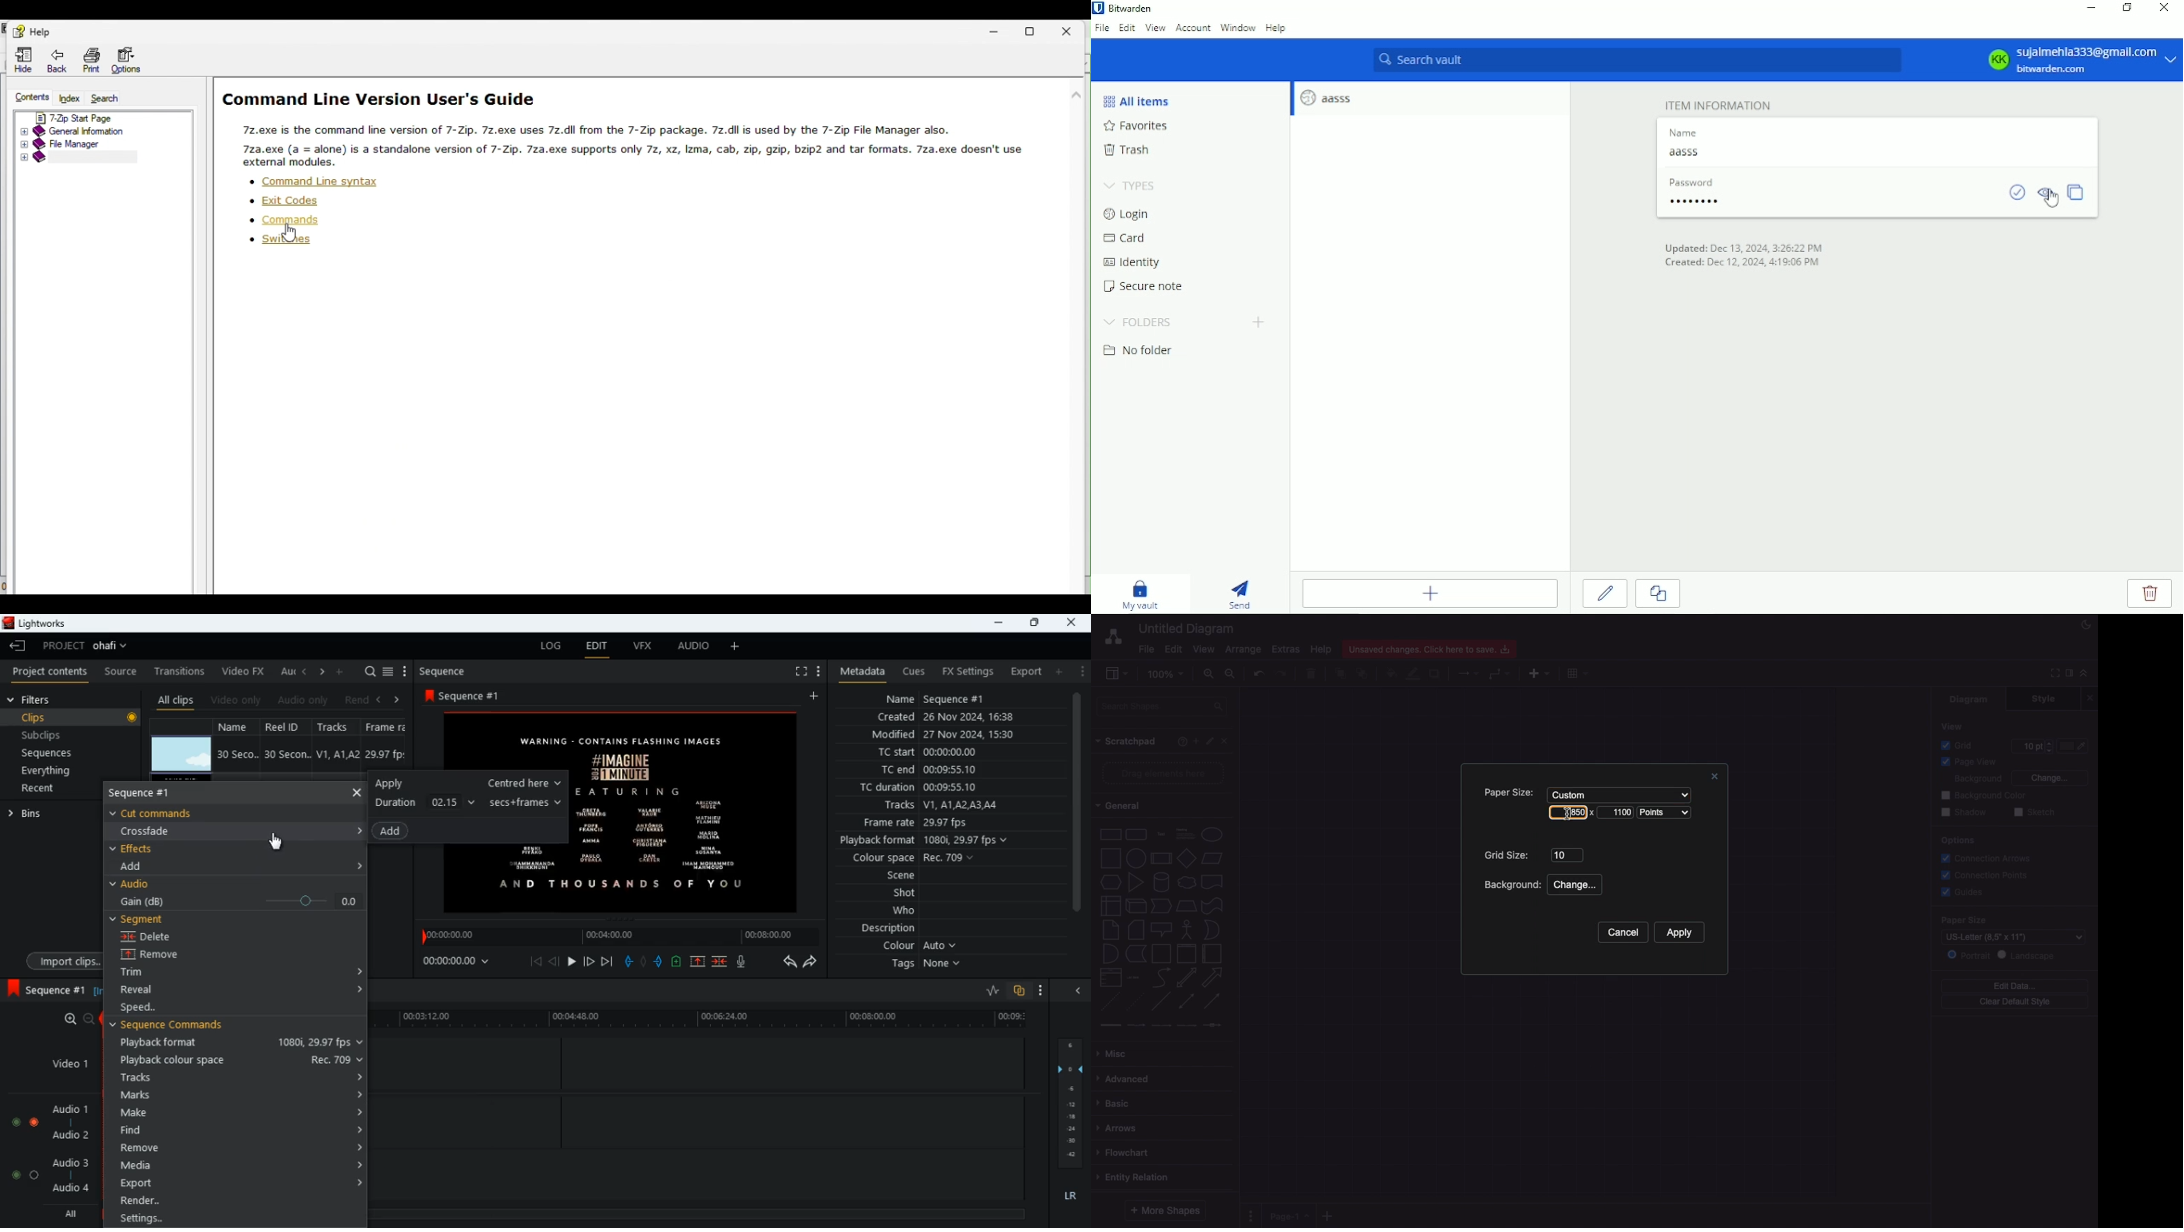  I want to click on Search shapes, so click(1163, 709).